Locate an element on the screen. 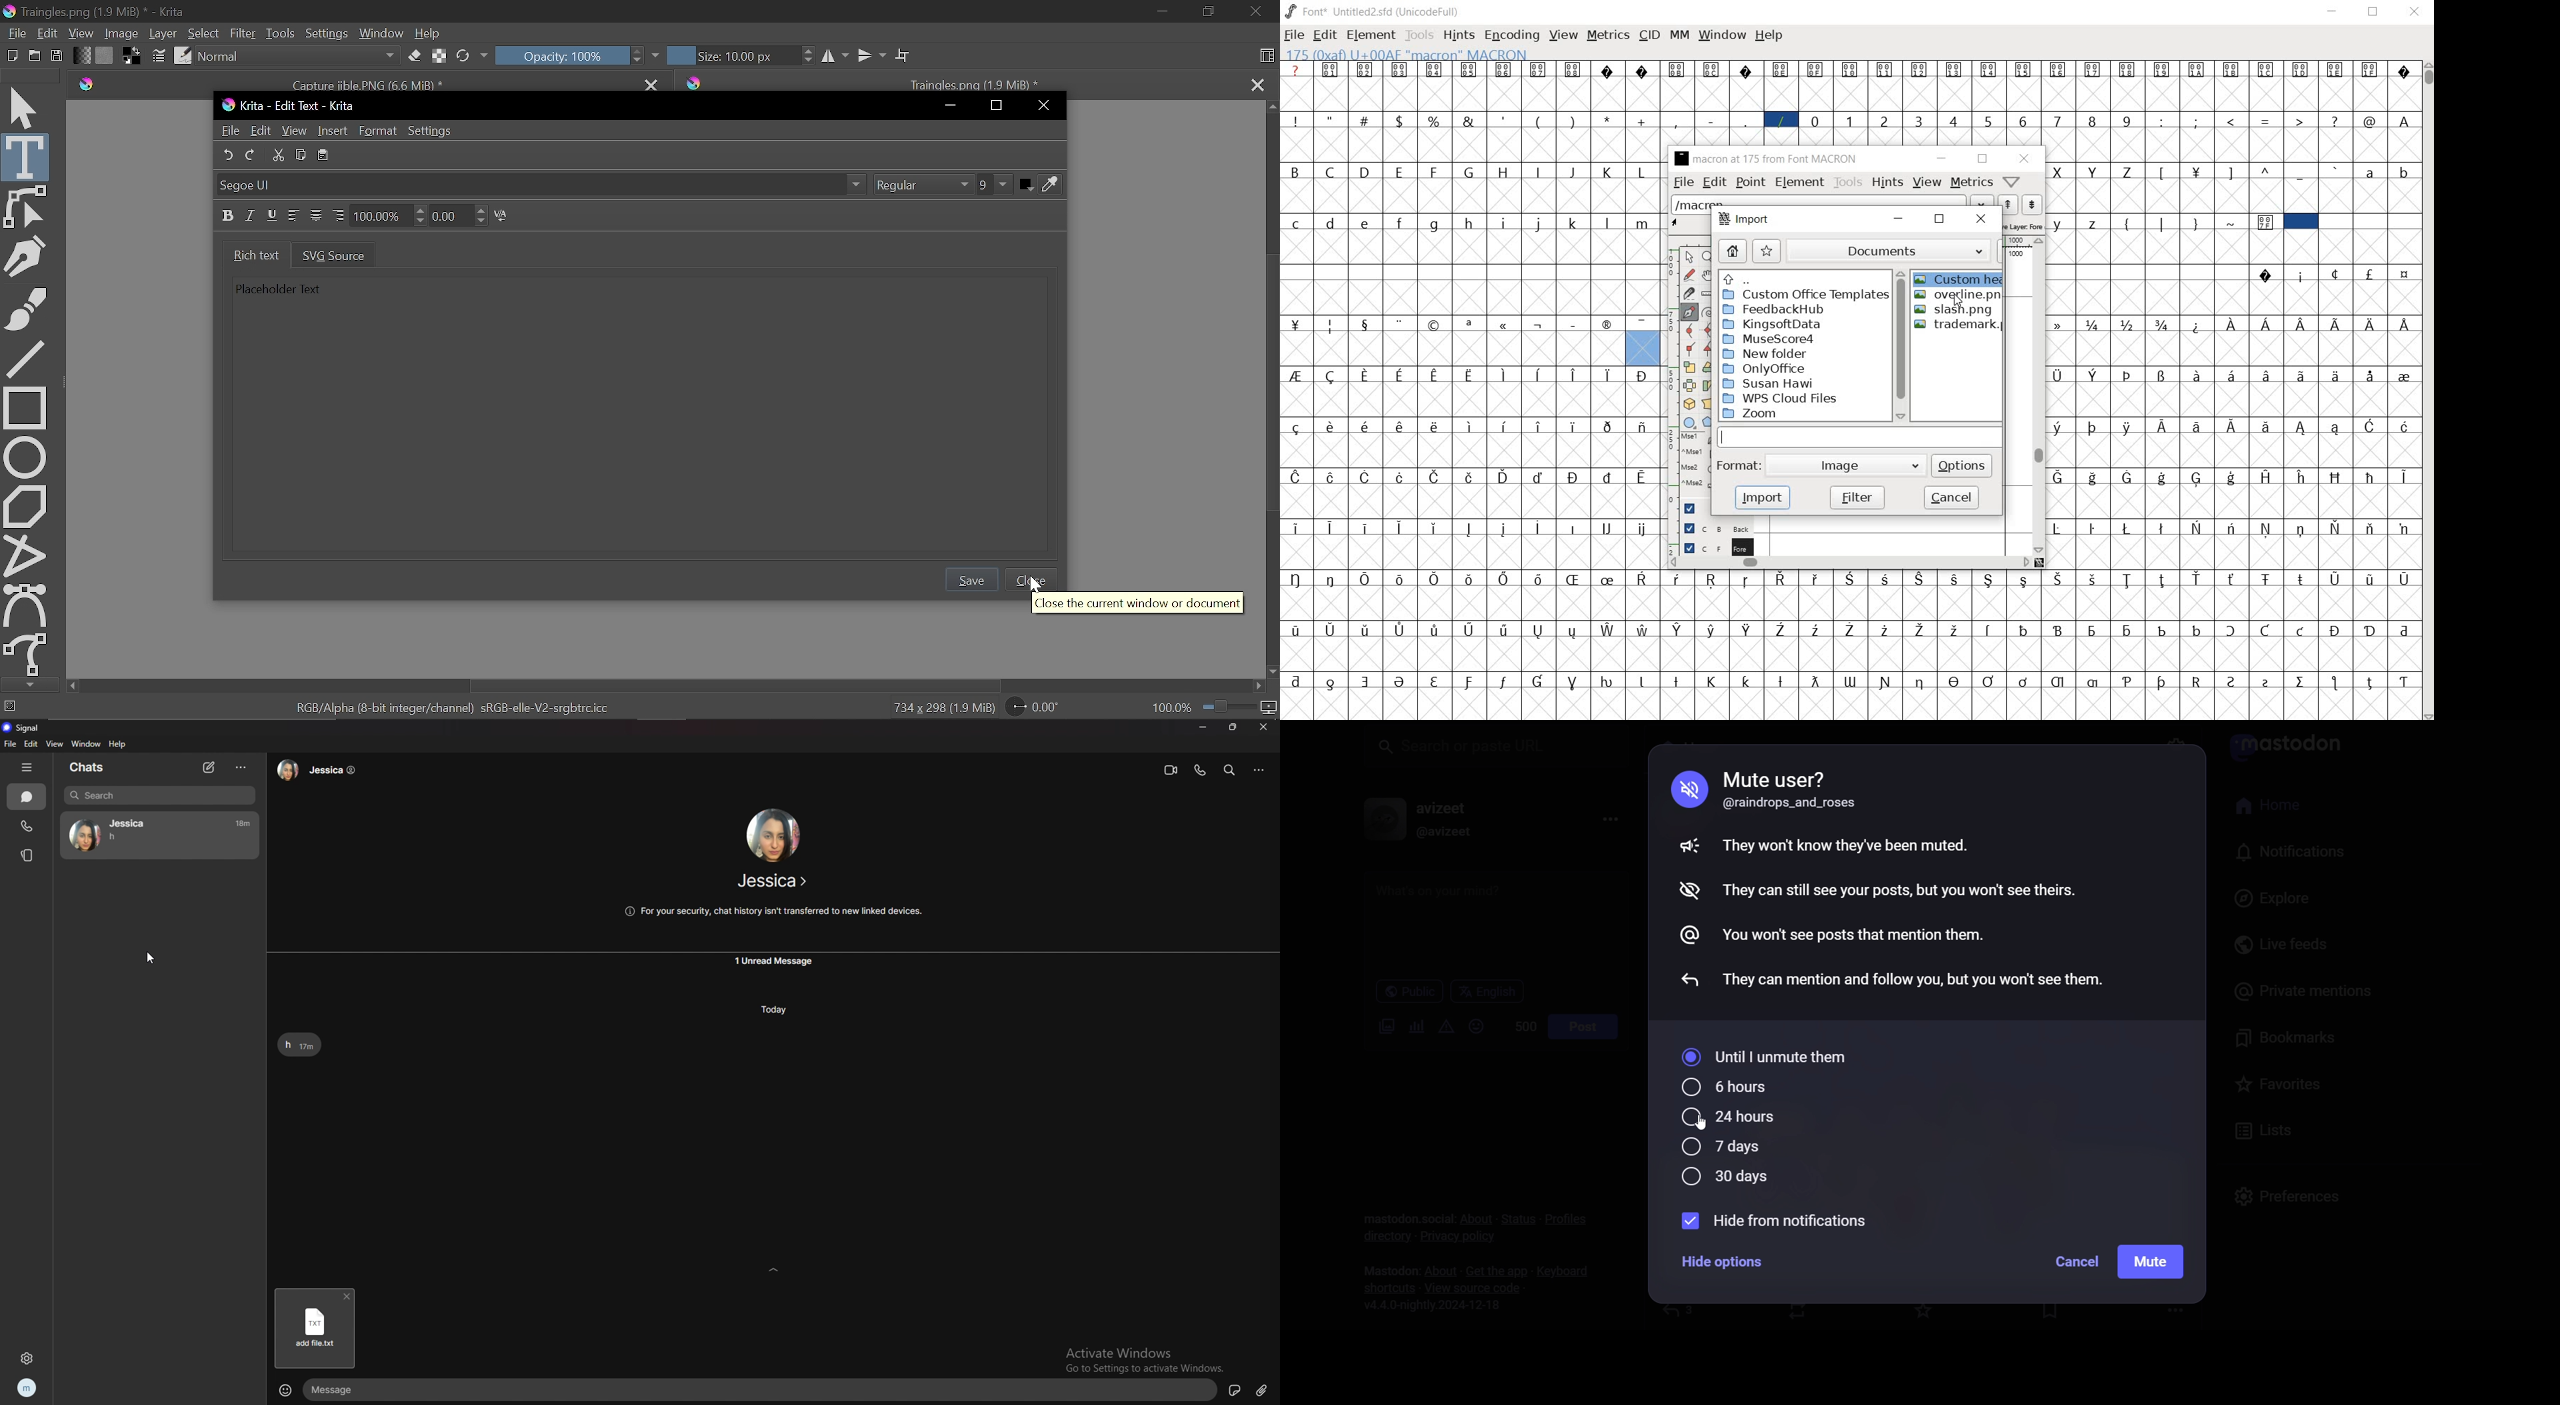 Image resolution: width=2576 pixels, height=1428 pixels. Align Center is located at coordinates (317, 215).